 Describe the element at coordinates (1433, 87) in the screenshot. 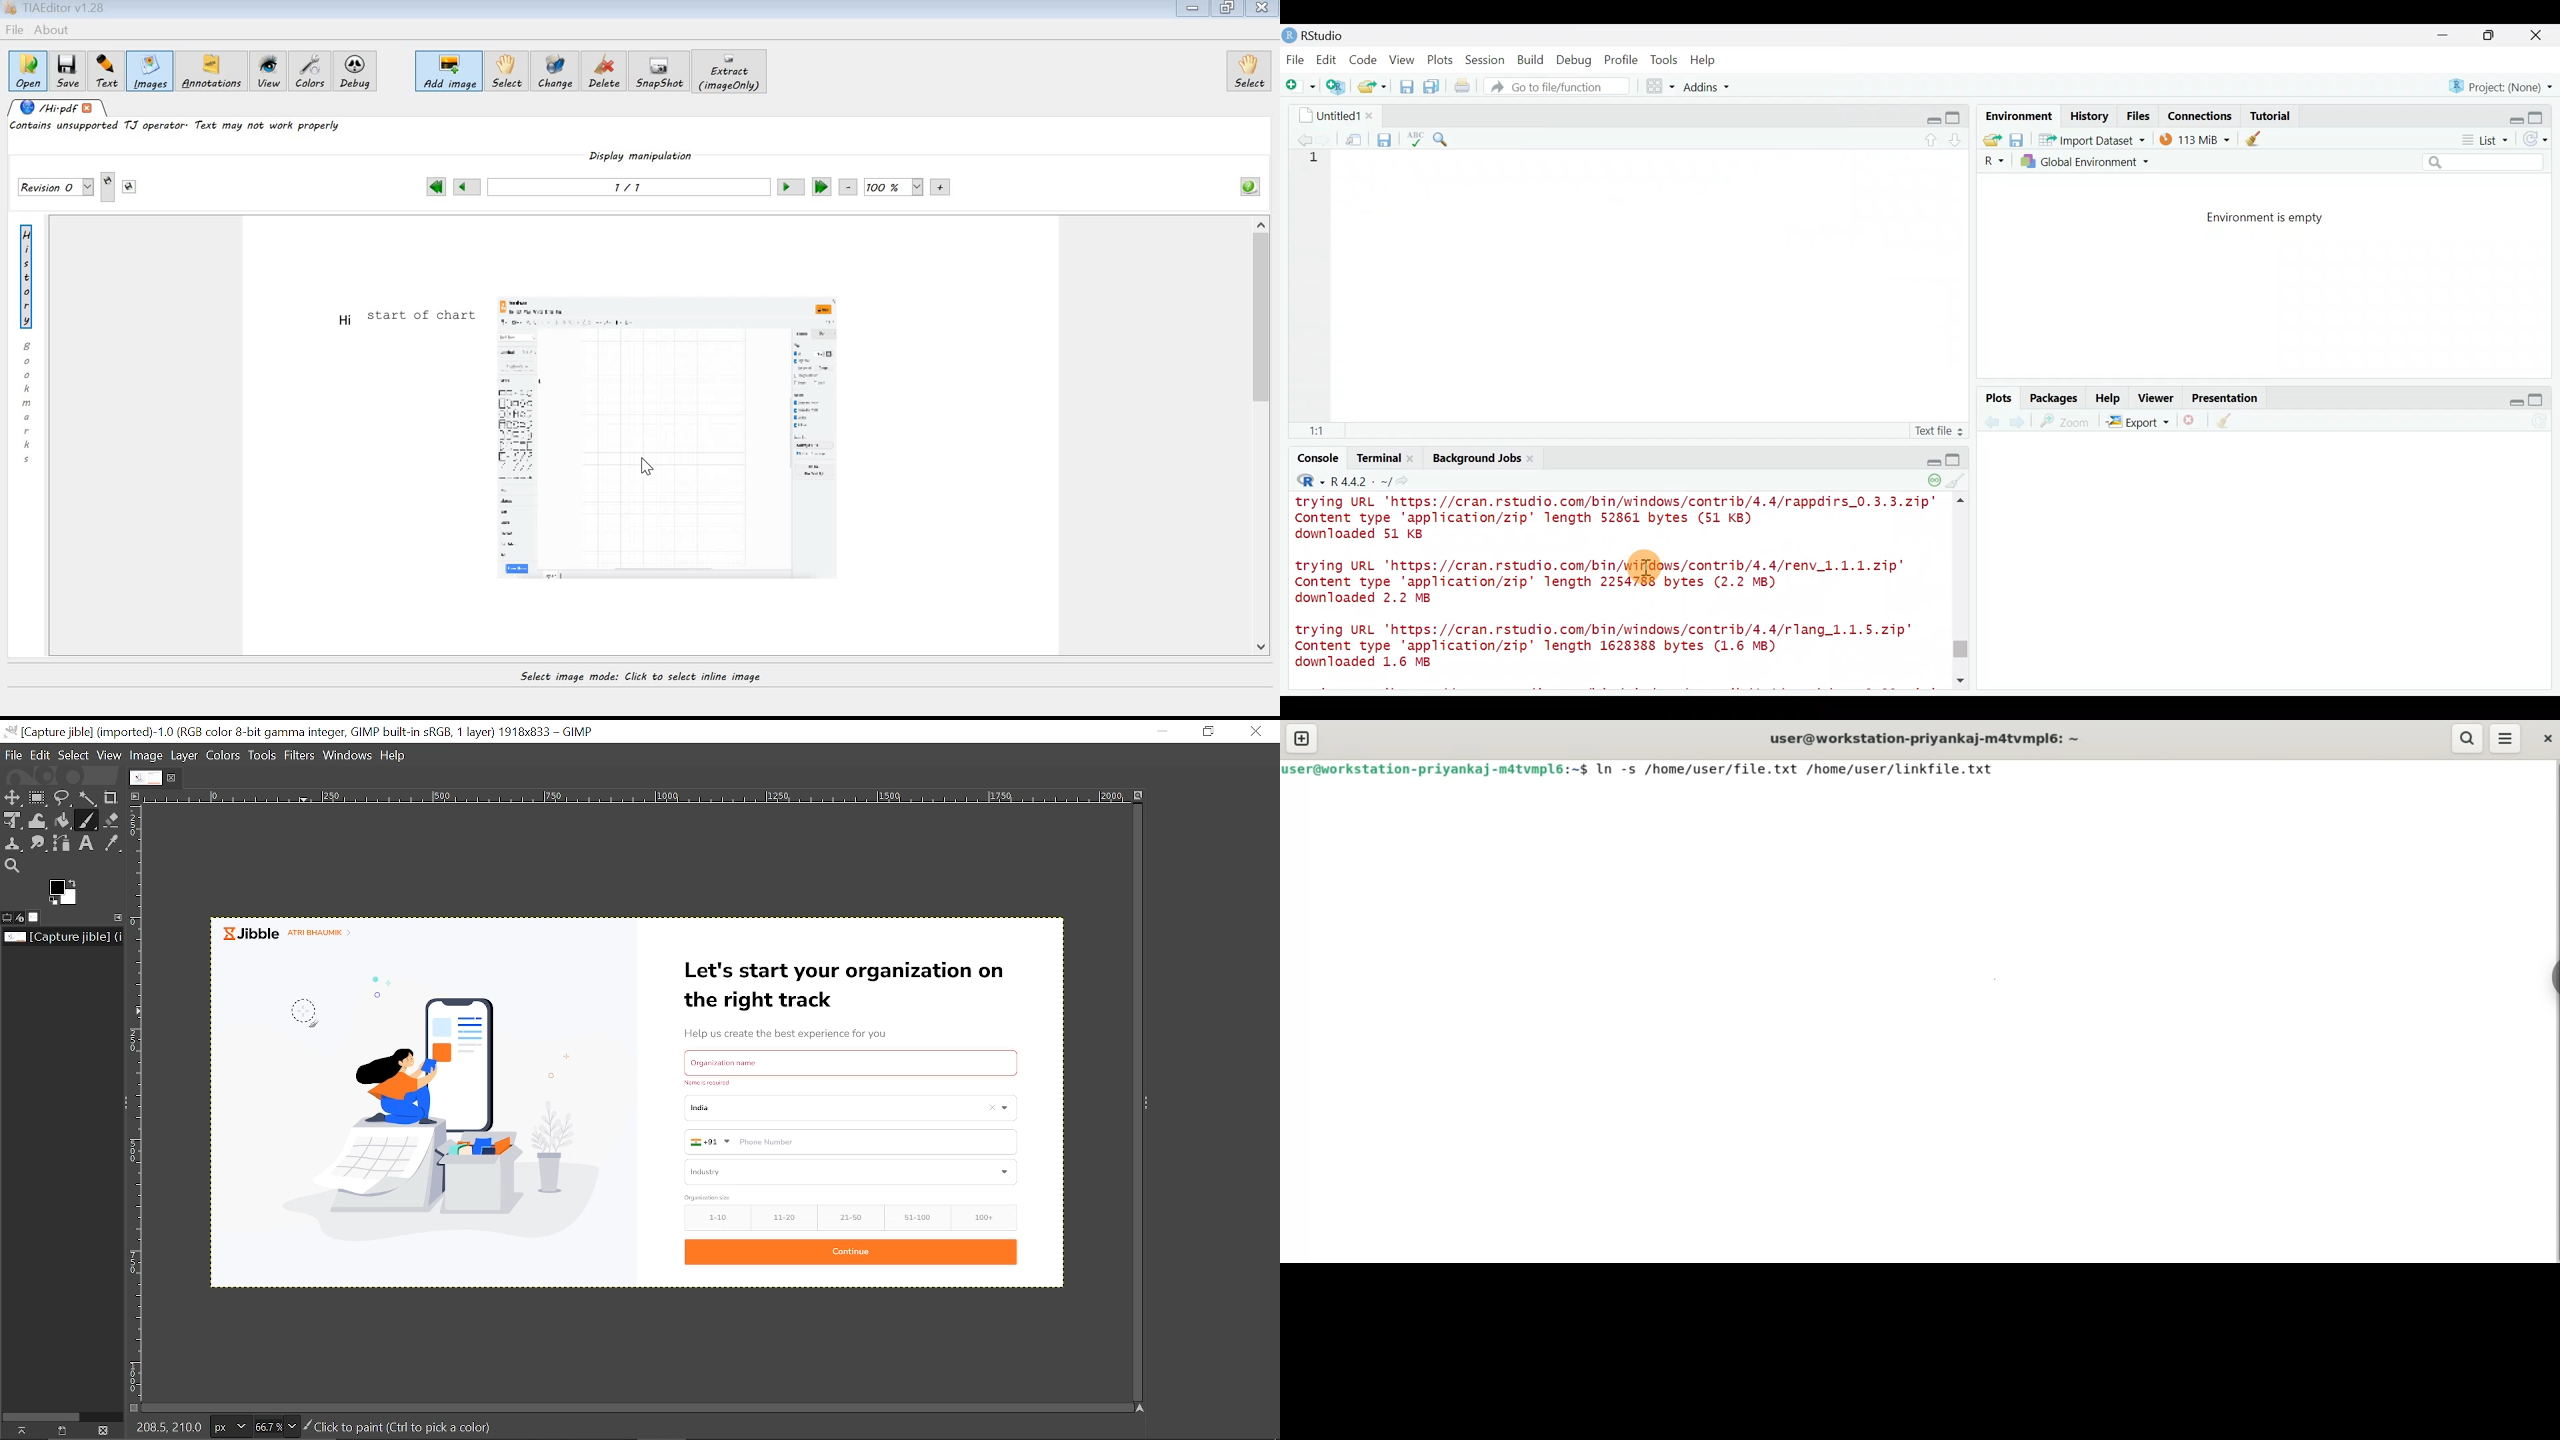

I see `Save all open documents` at that location.